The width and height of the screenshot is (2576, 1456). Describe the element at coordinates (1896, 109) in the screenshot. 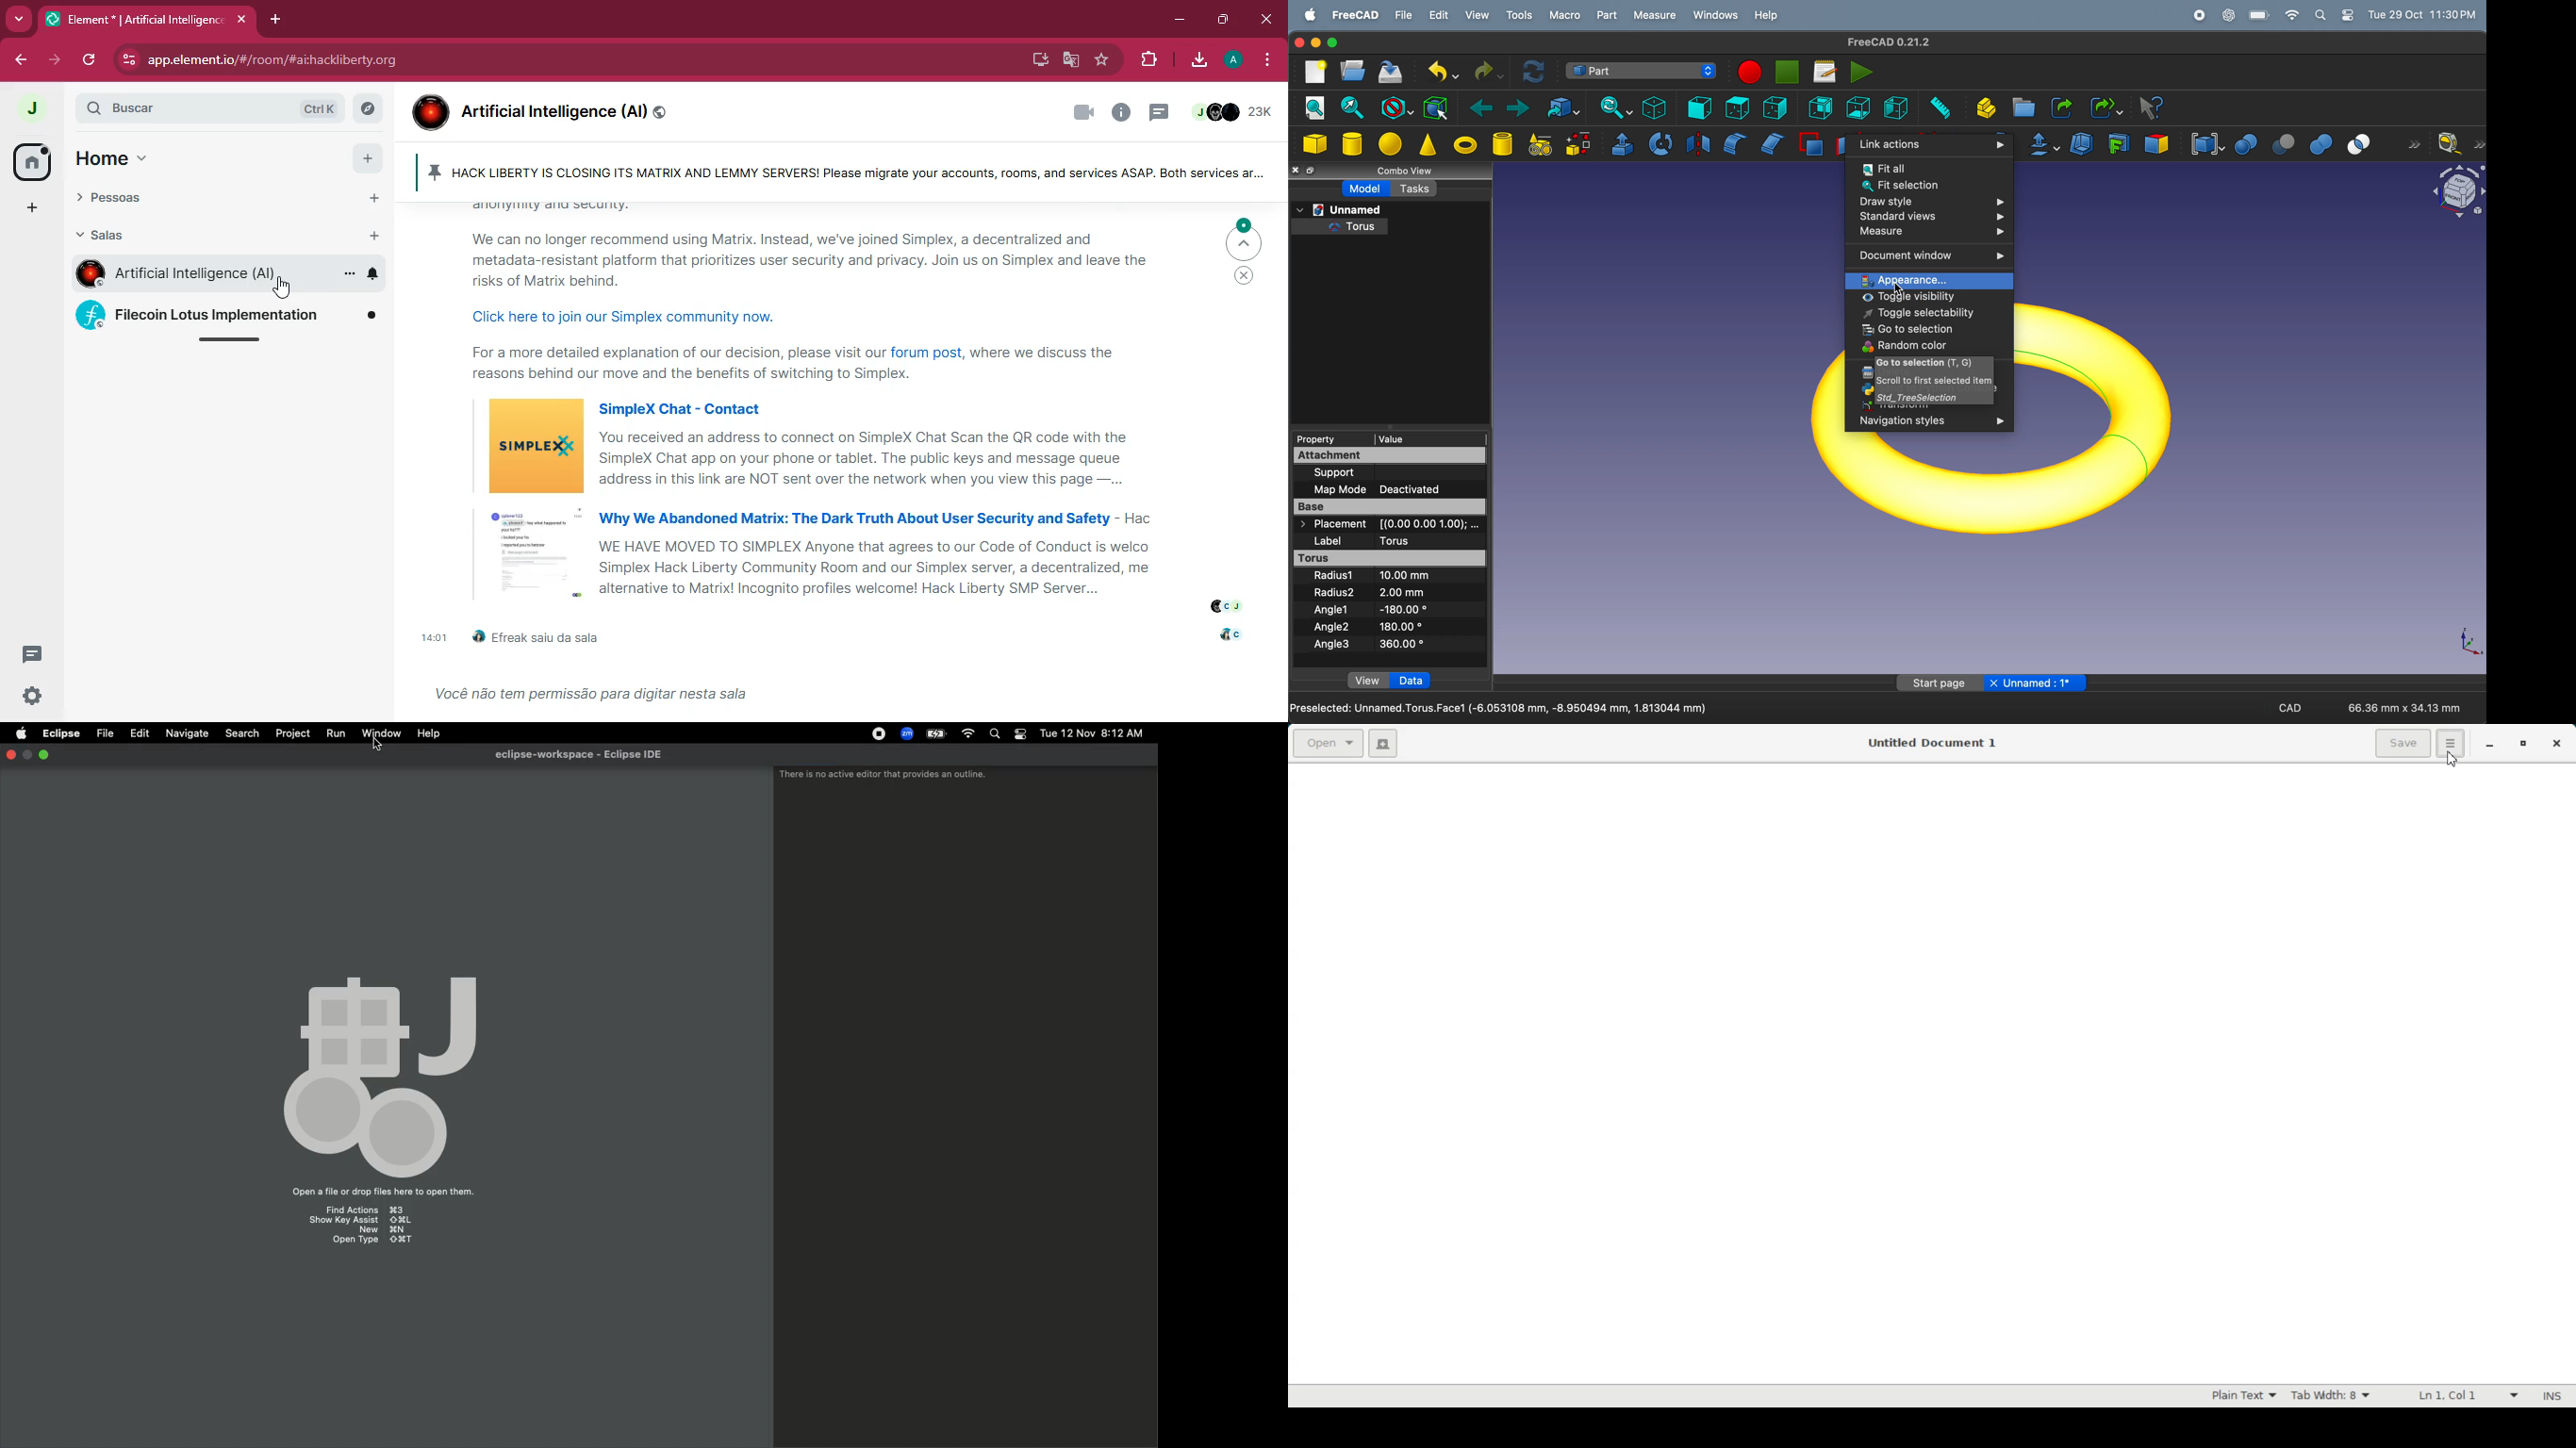

I see `left view` at that location.